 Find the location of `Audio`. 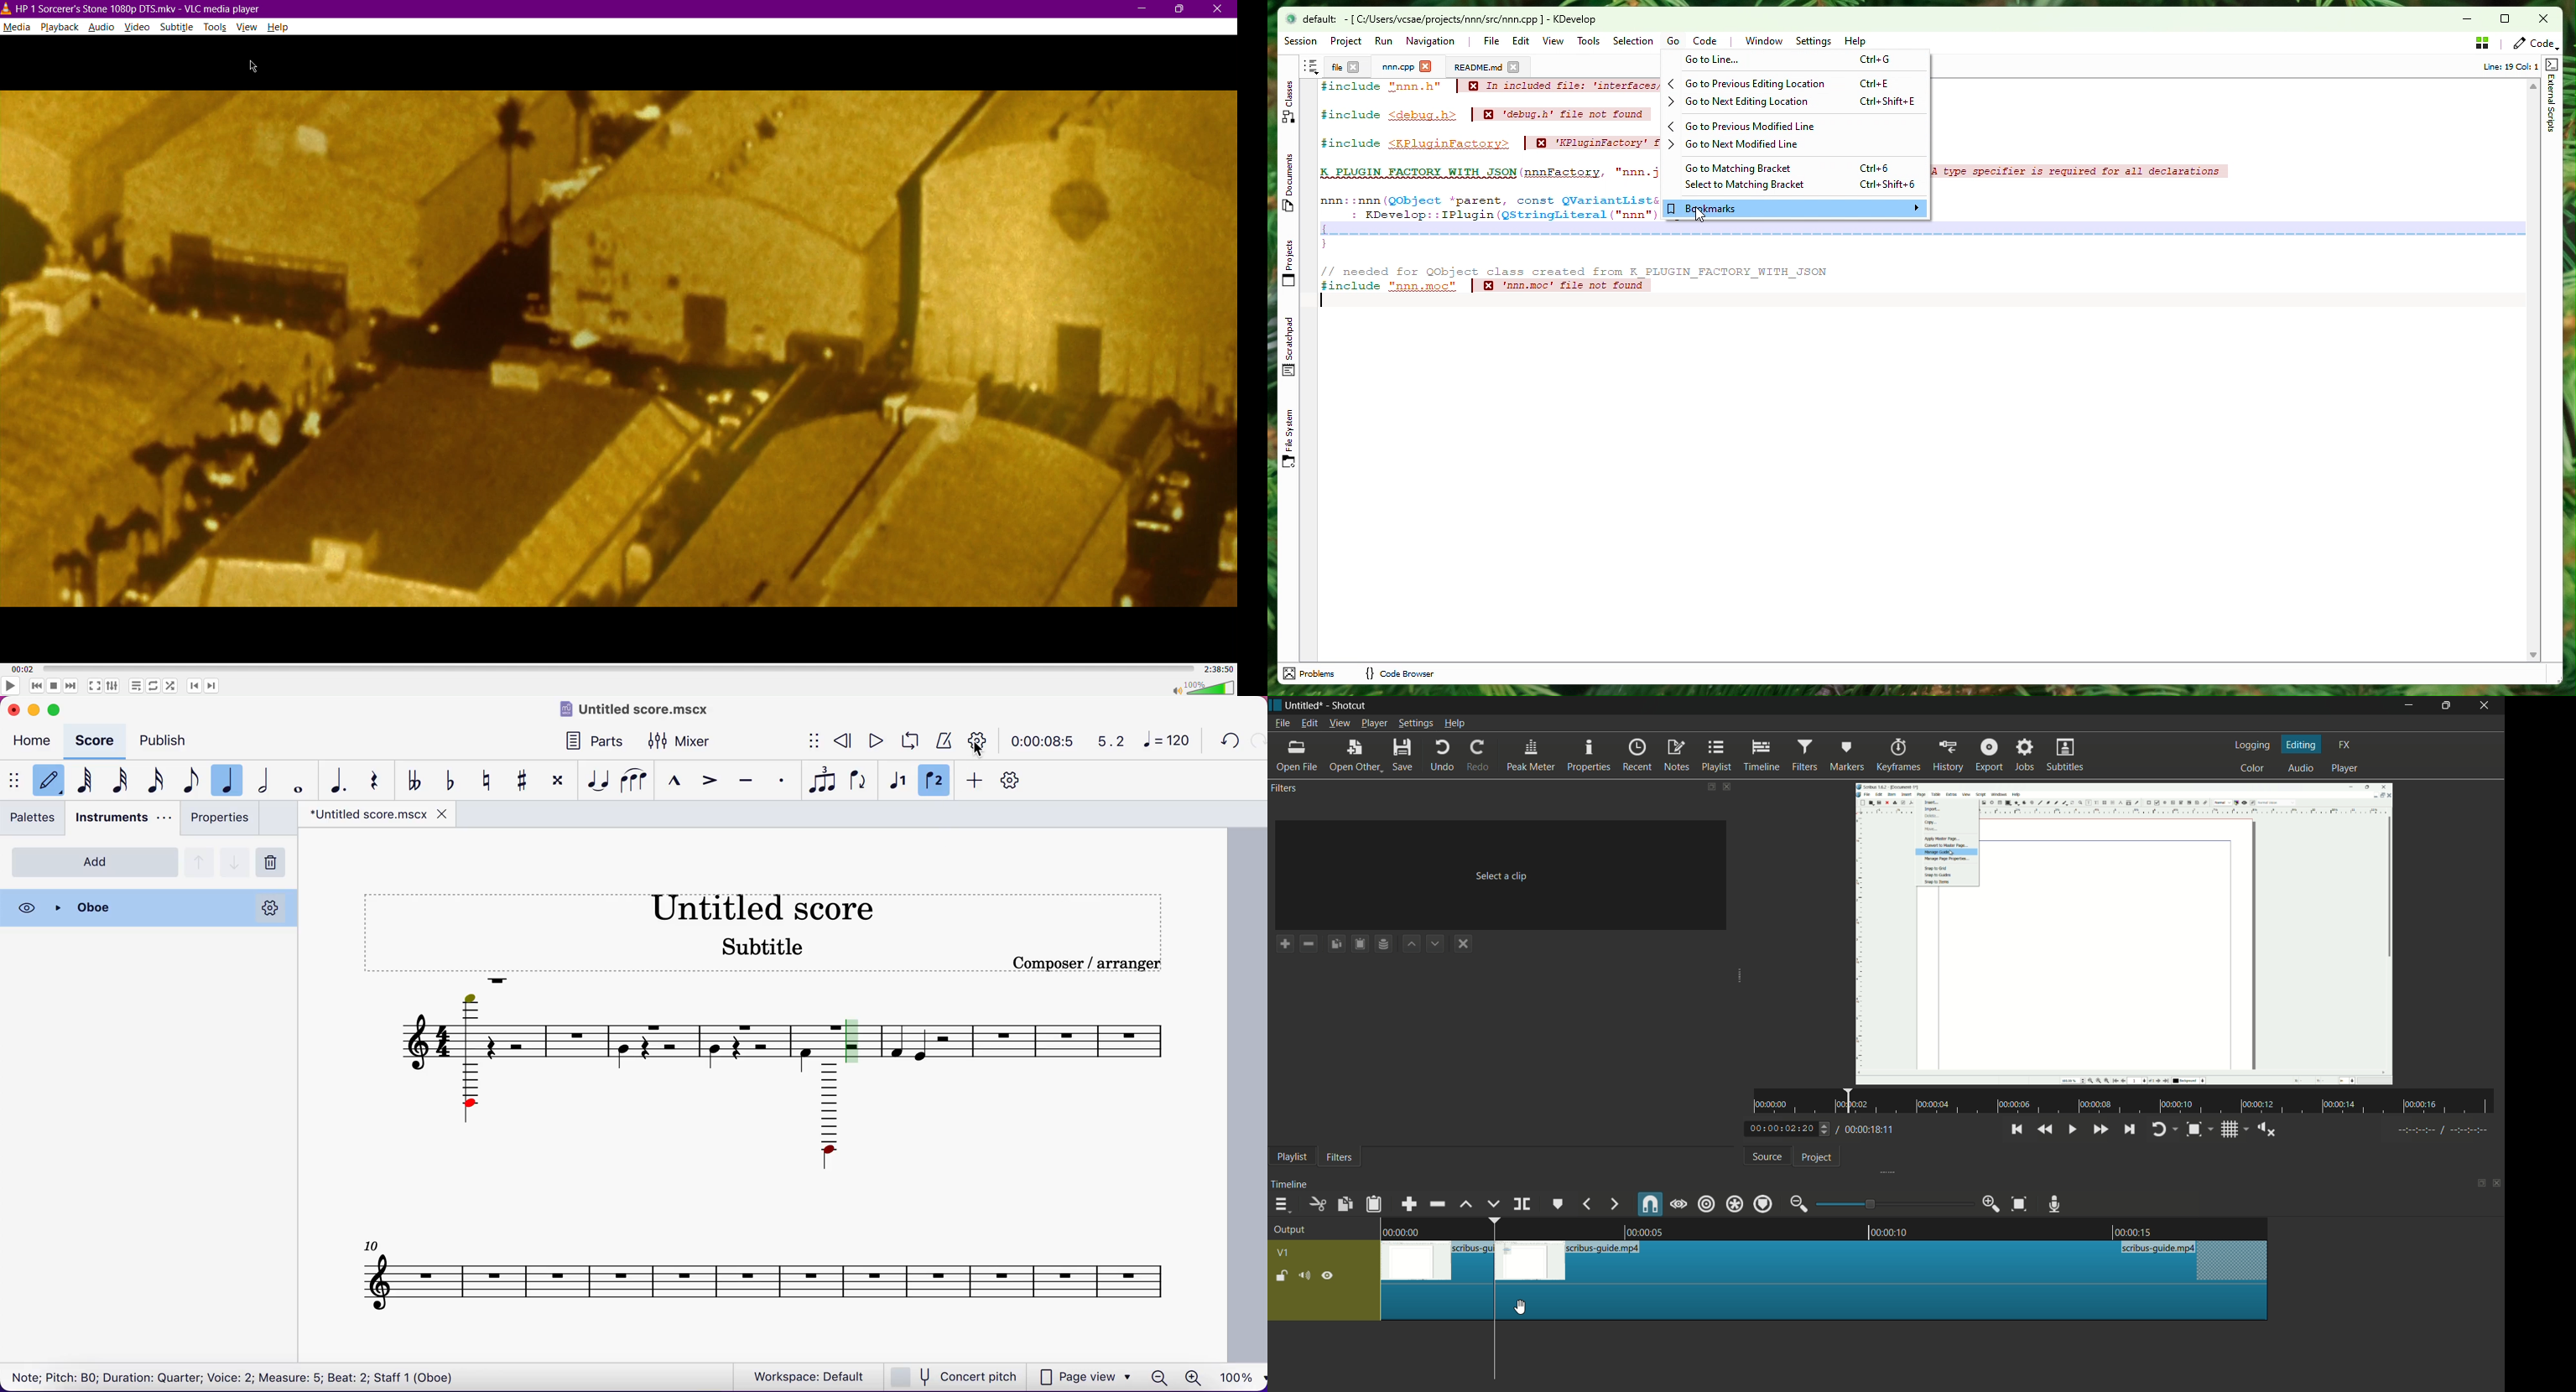

Audio is located at coordinates (101, 28).